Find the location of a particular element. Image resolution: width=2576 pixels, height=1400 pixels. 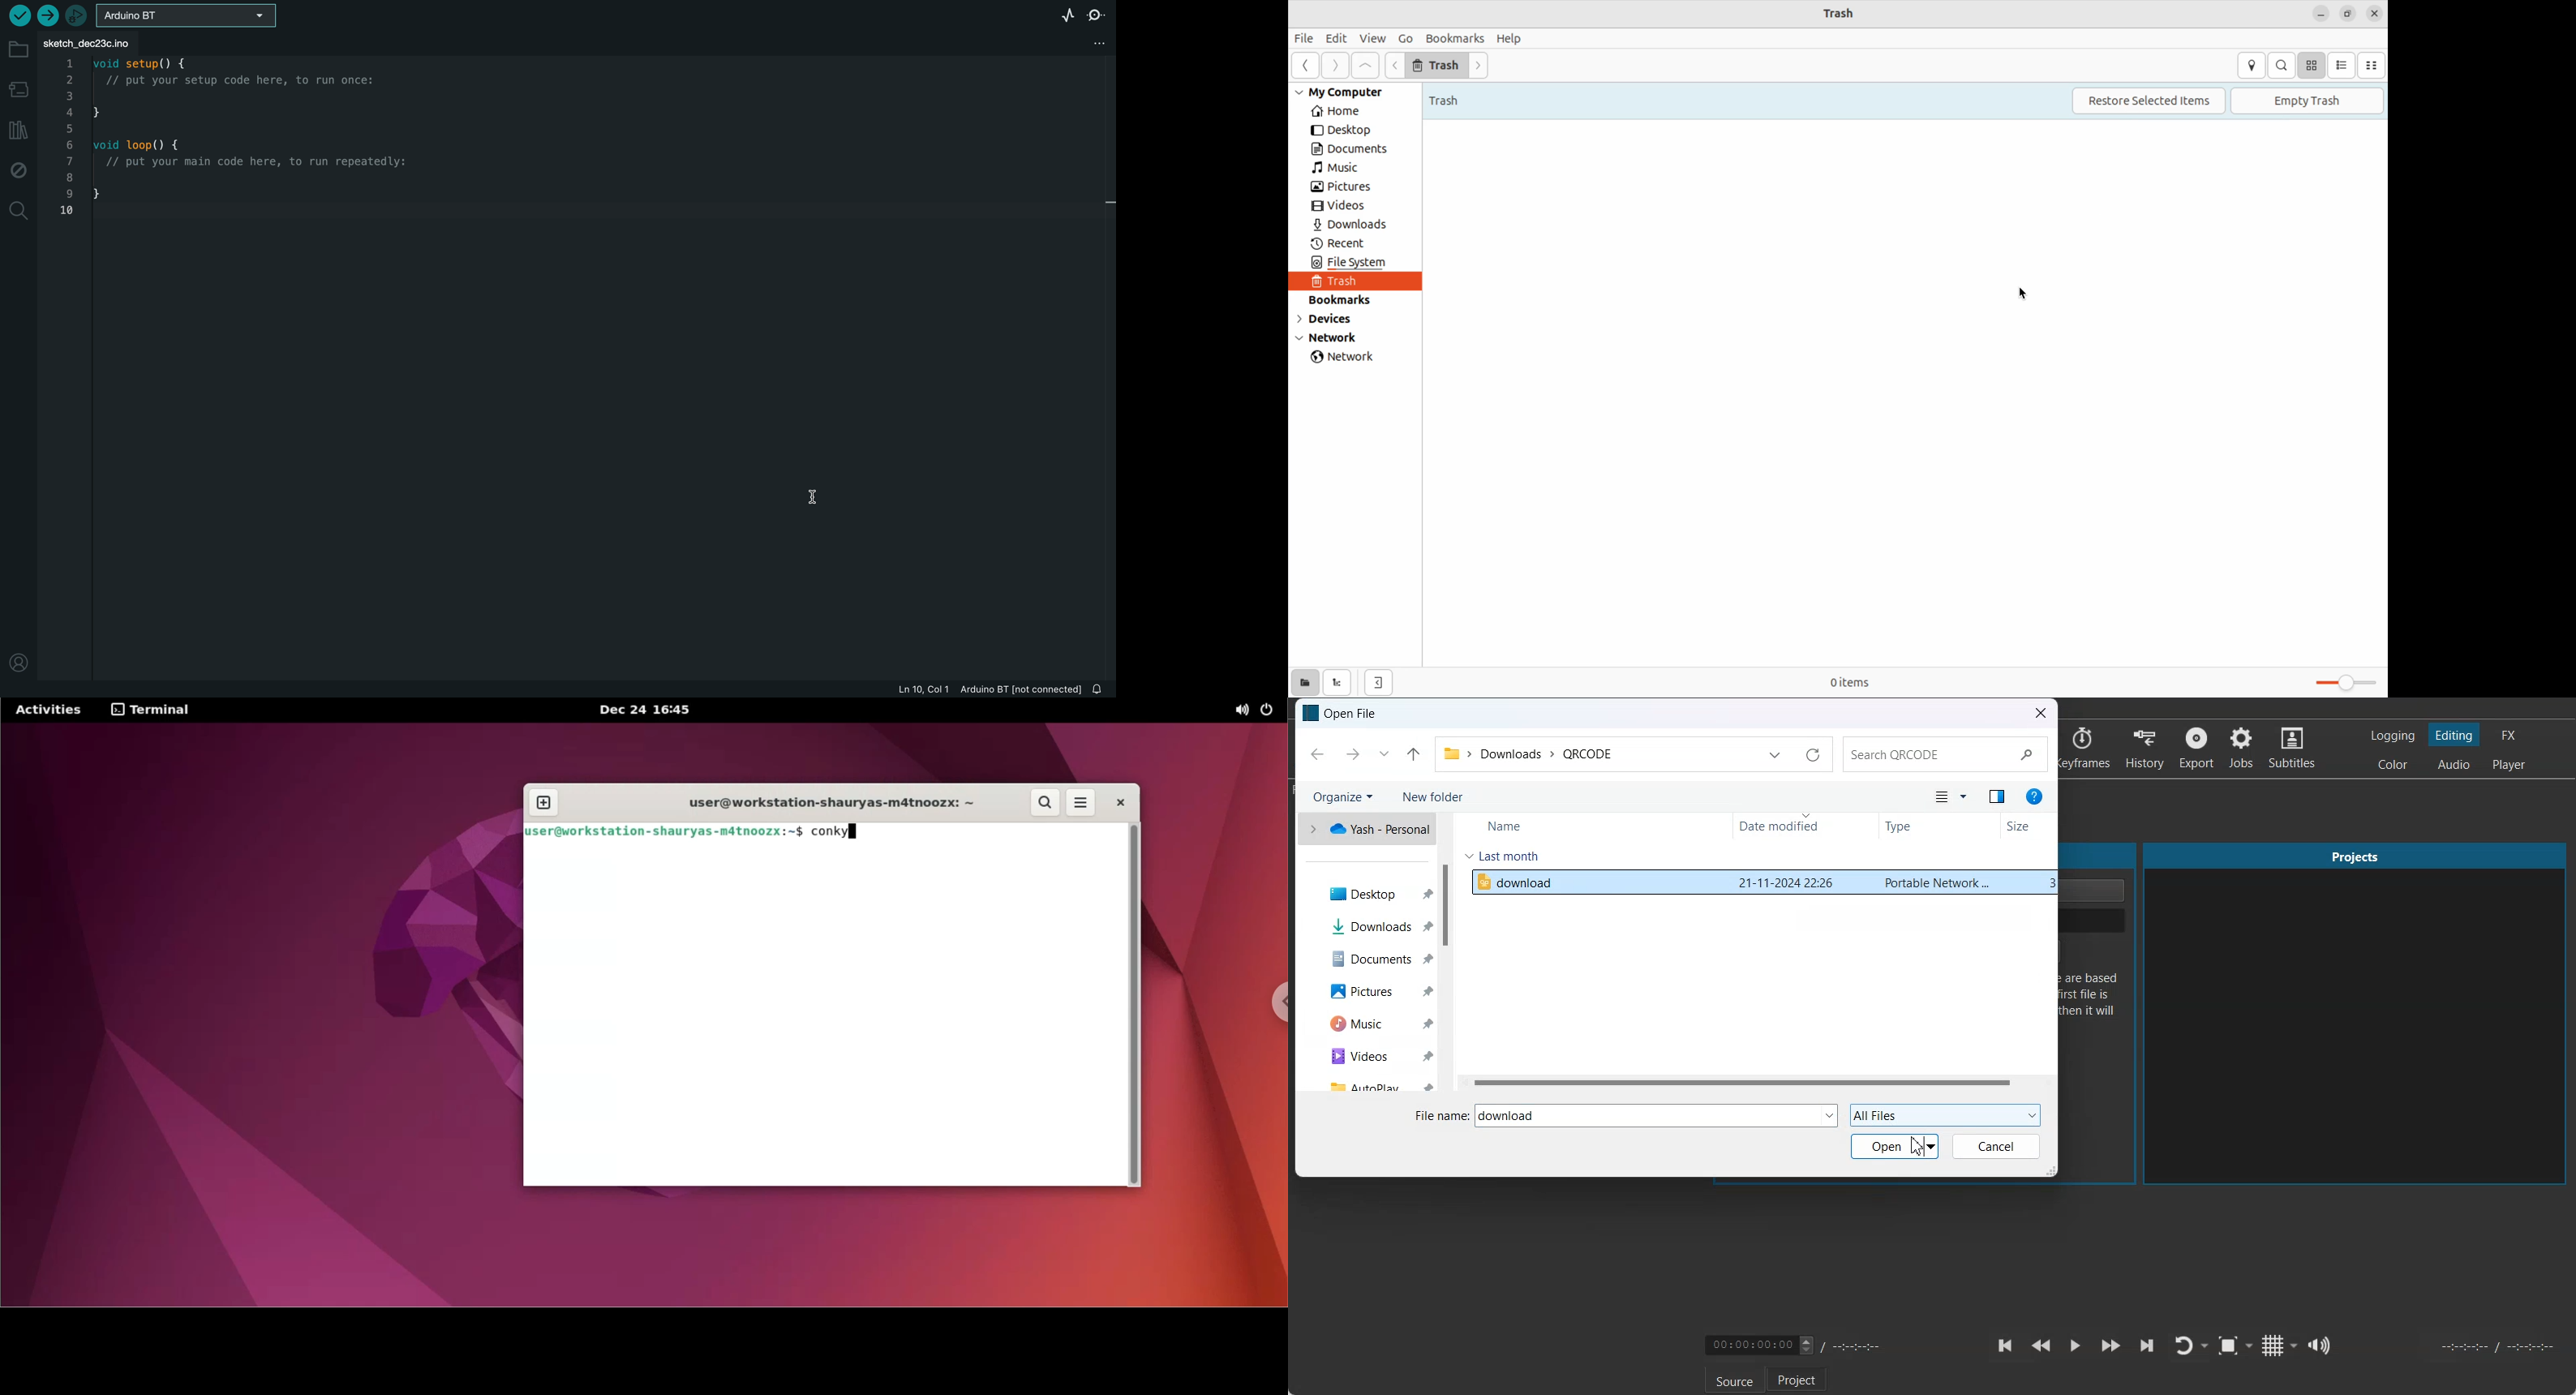

All Files is located at coordinates (1946, 1115).